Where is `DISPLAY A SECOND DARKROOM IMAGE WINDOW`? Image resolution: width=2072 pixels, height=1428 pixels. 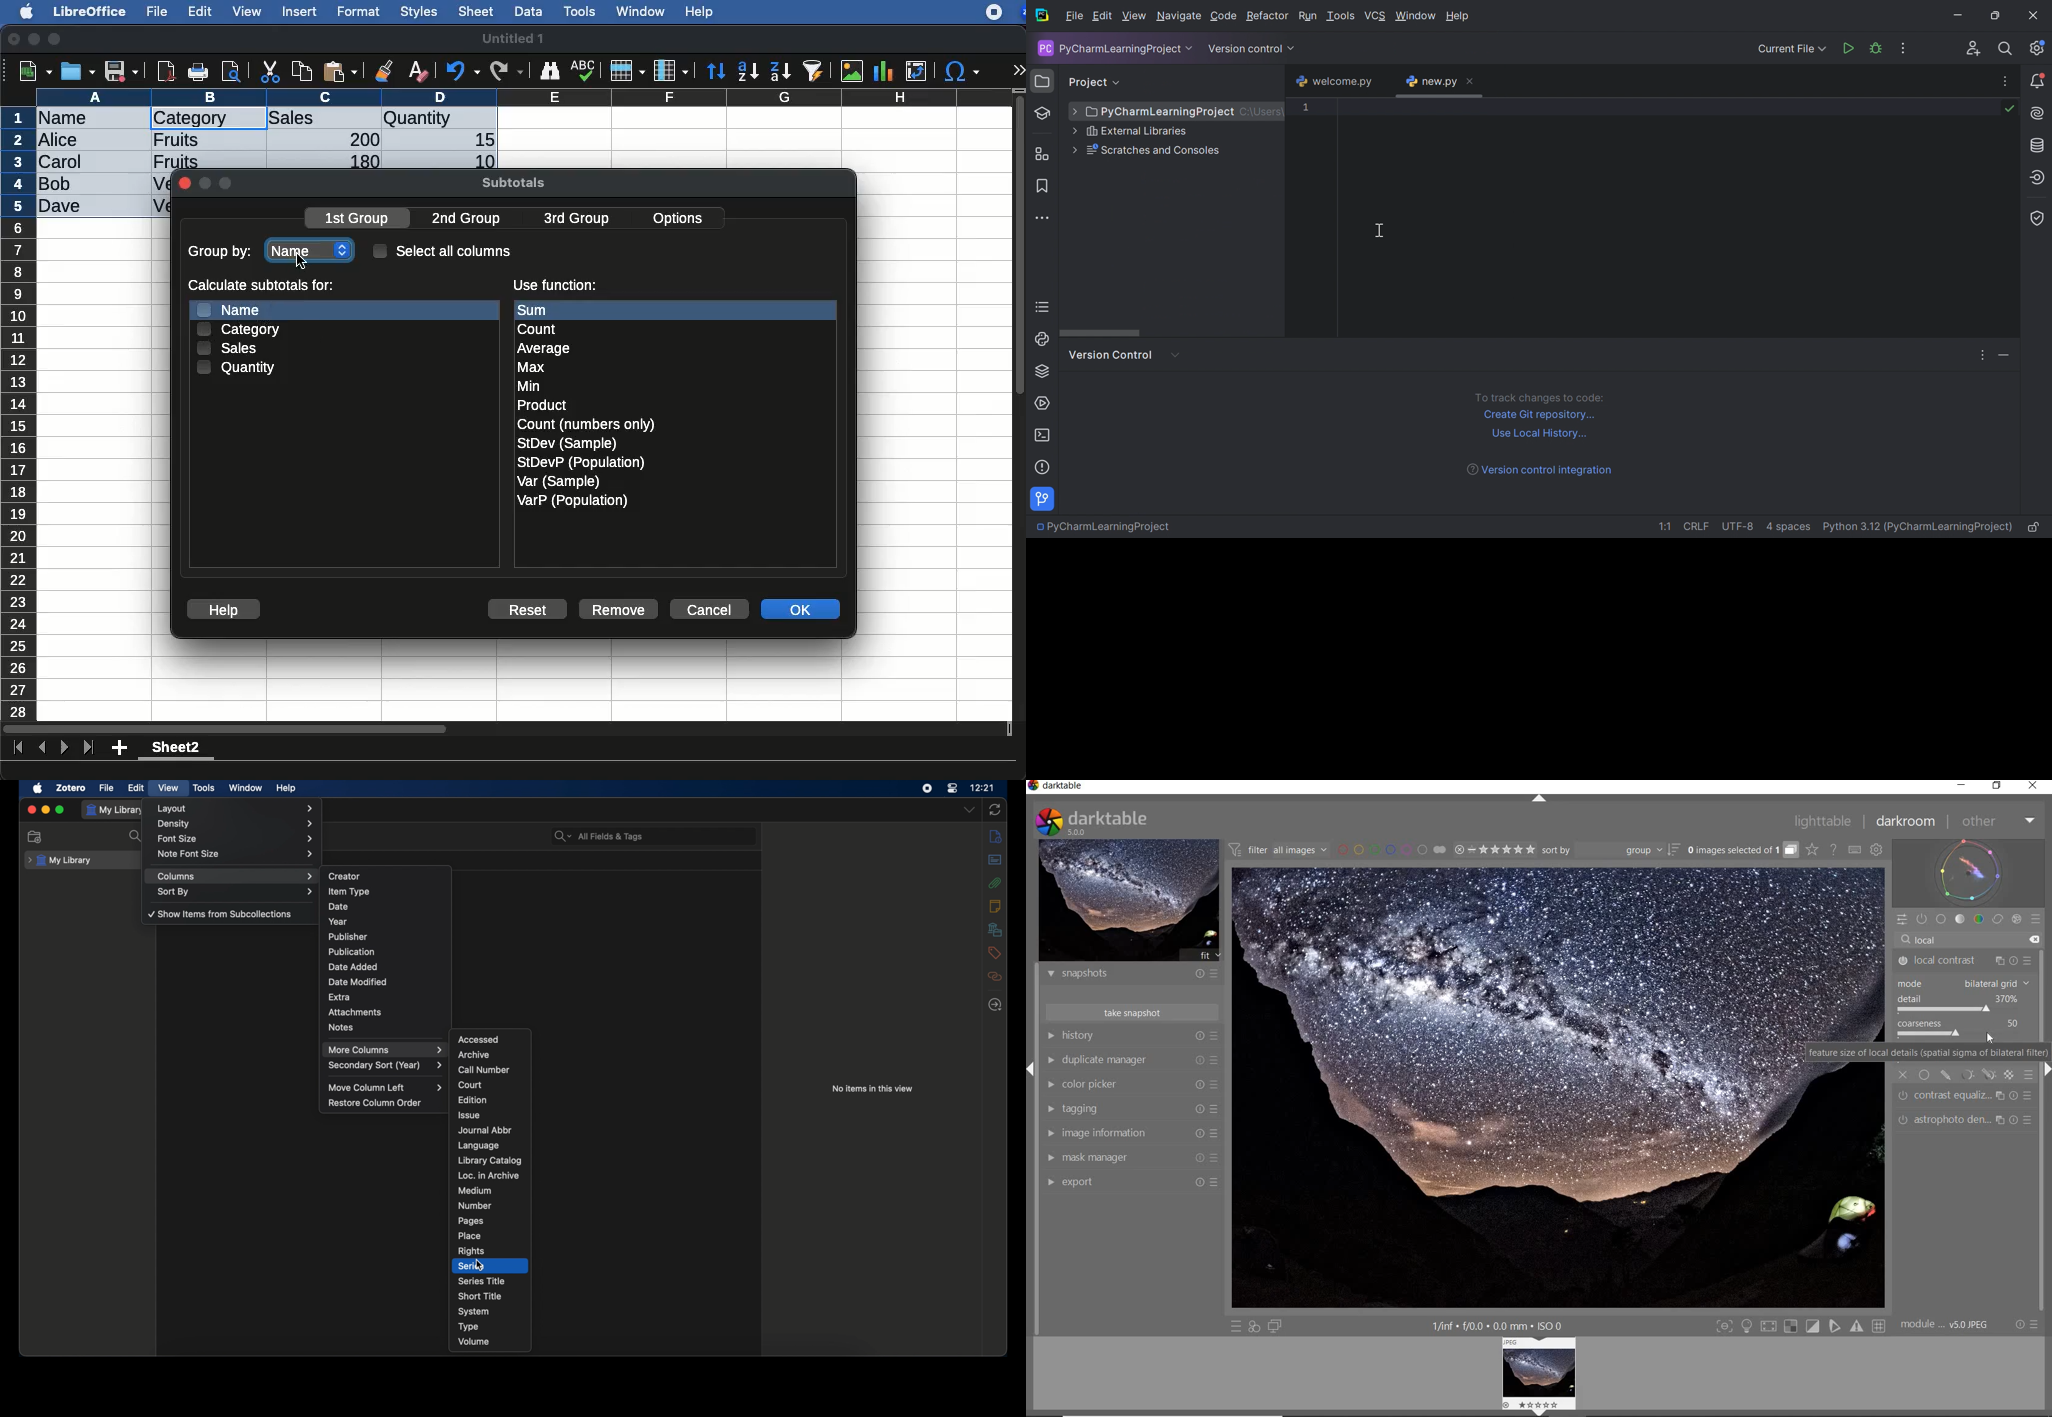 DISPLAY A SECOND DARKROOM IMAGE WINDOW is located at coordinates (1275, 1327).